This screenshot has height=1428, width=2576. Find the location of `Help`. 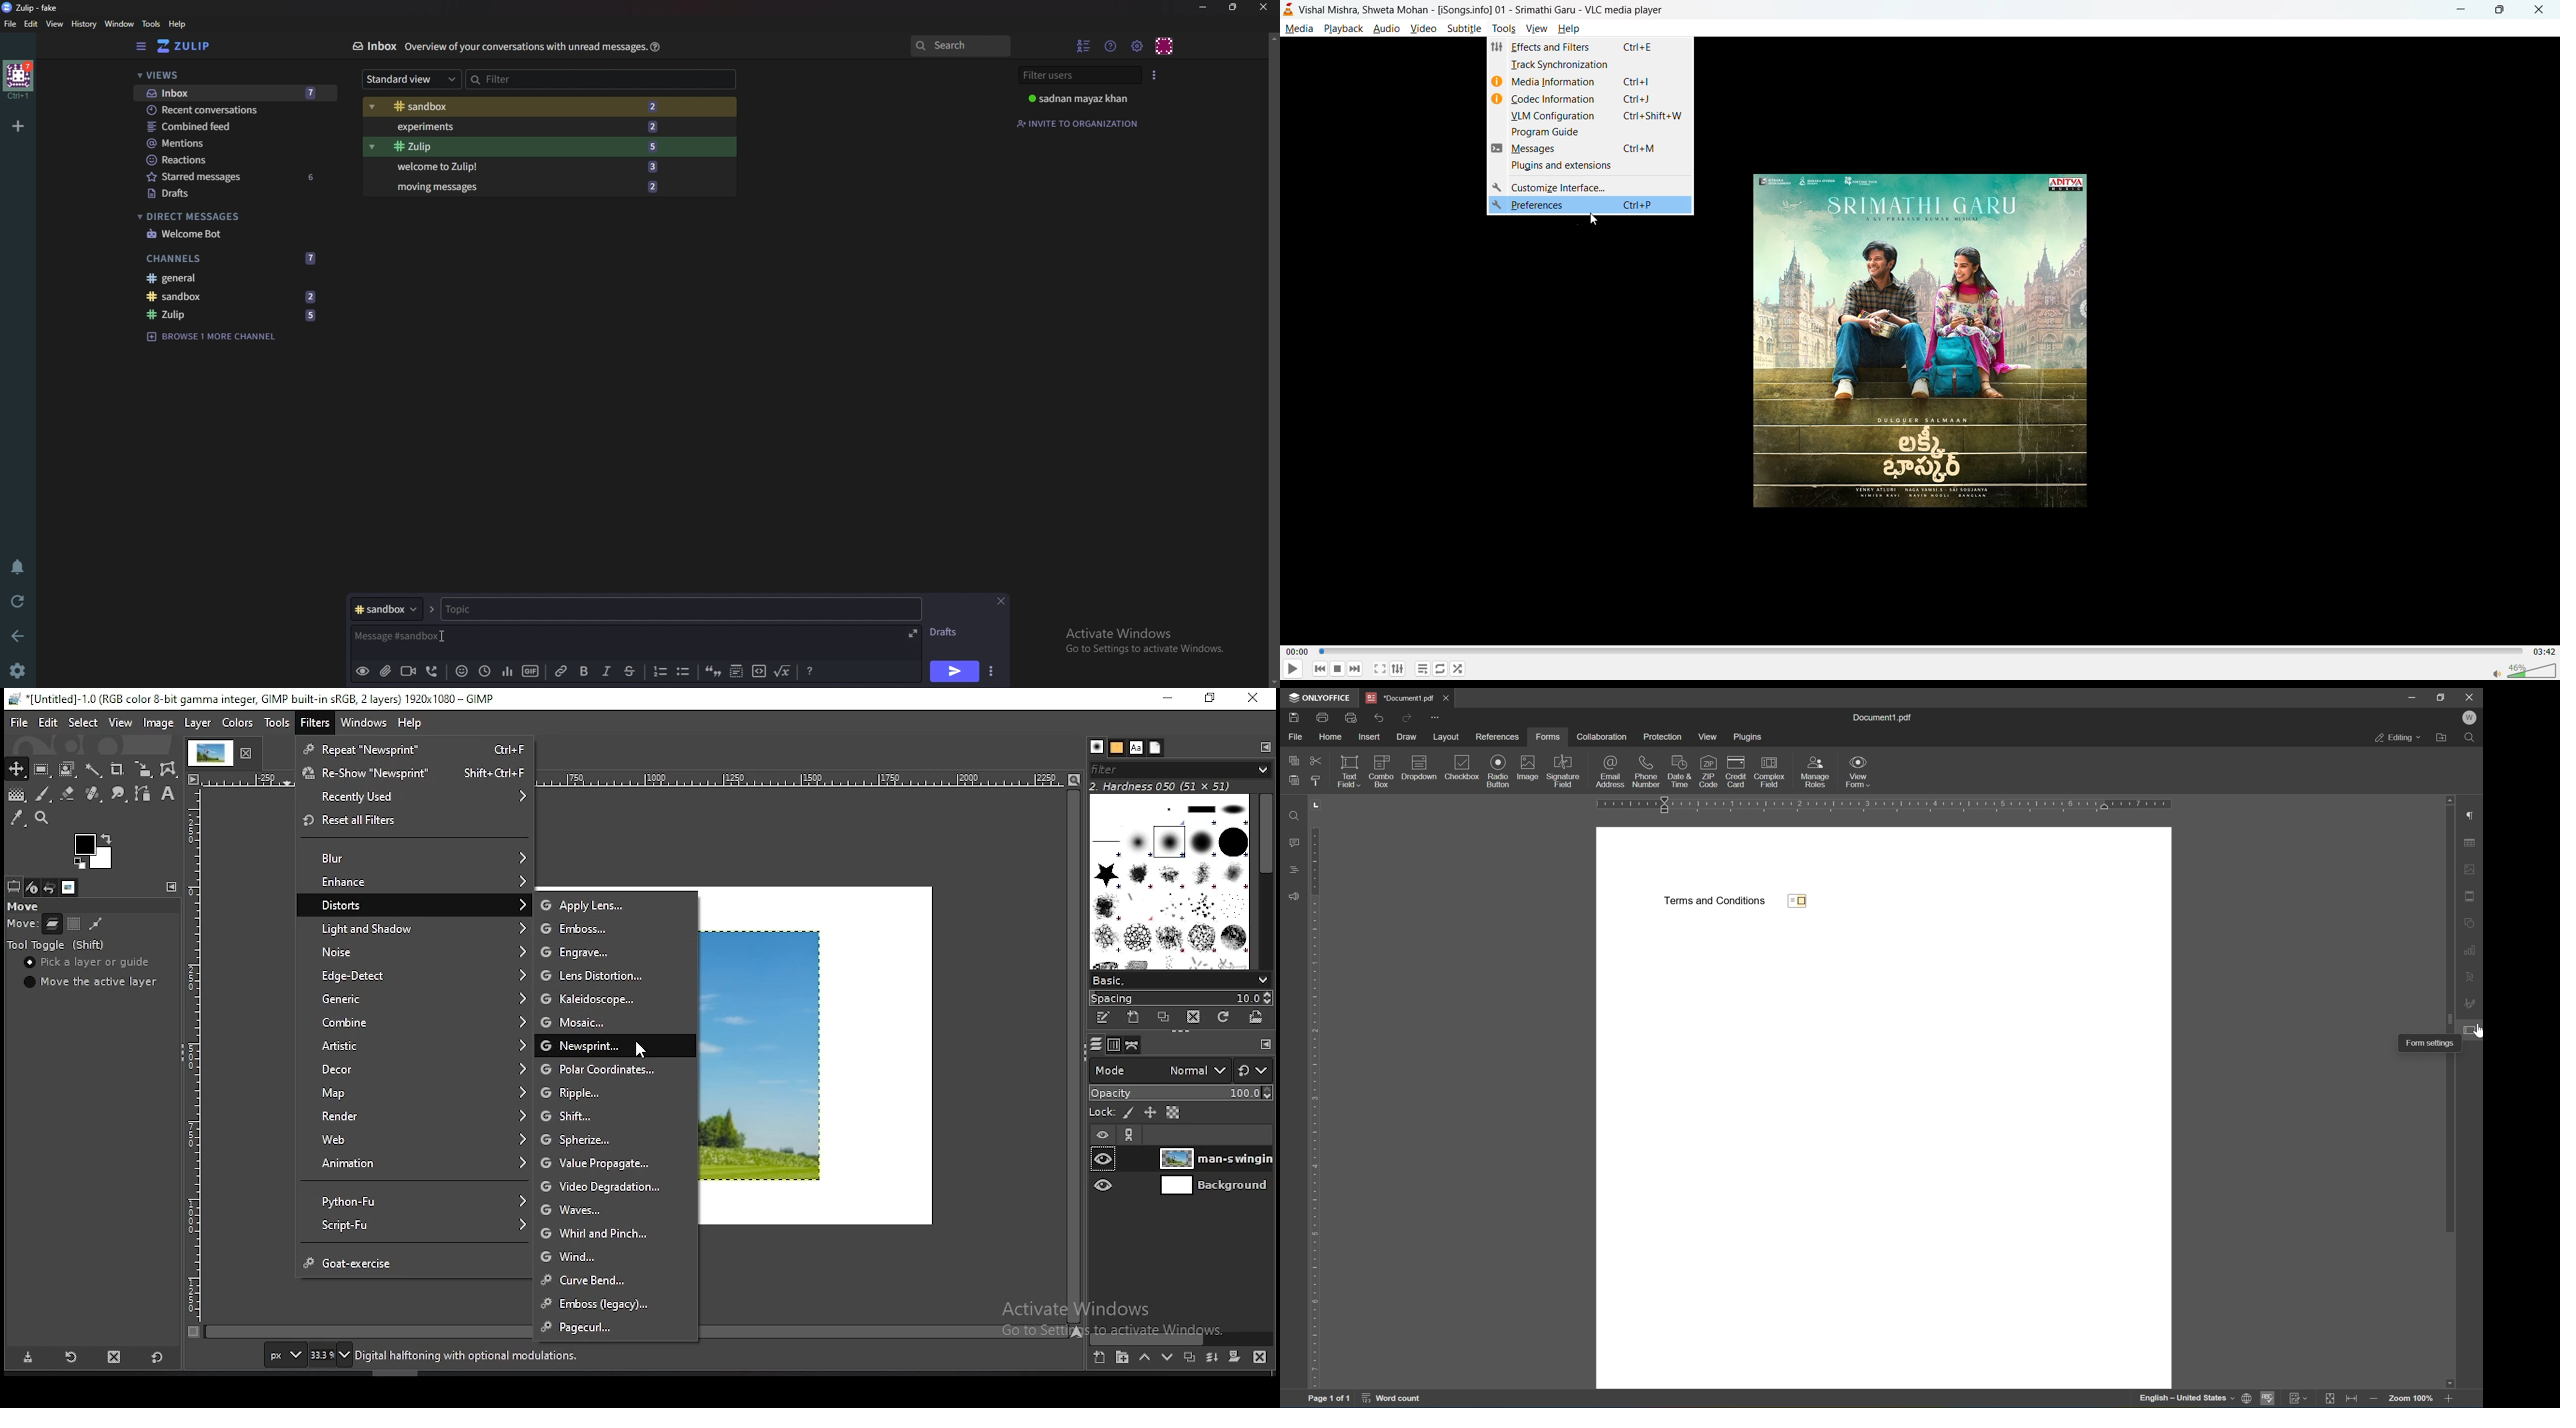

Help is located at coordinates (653, 47).